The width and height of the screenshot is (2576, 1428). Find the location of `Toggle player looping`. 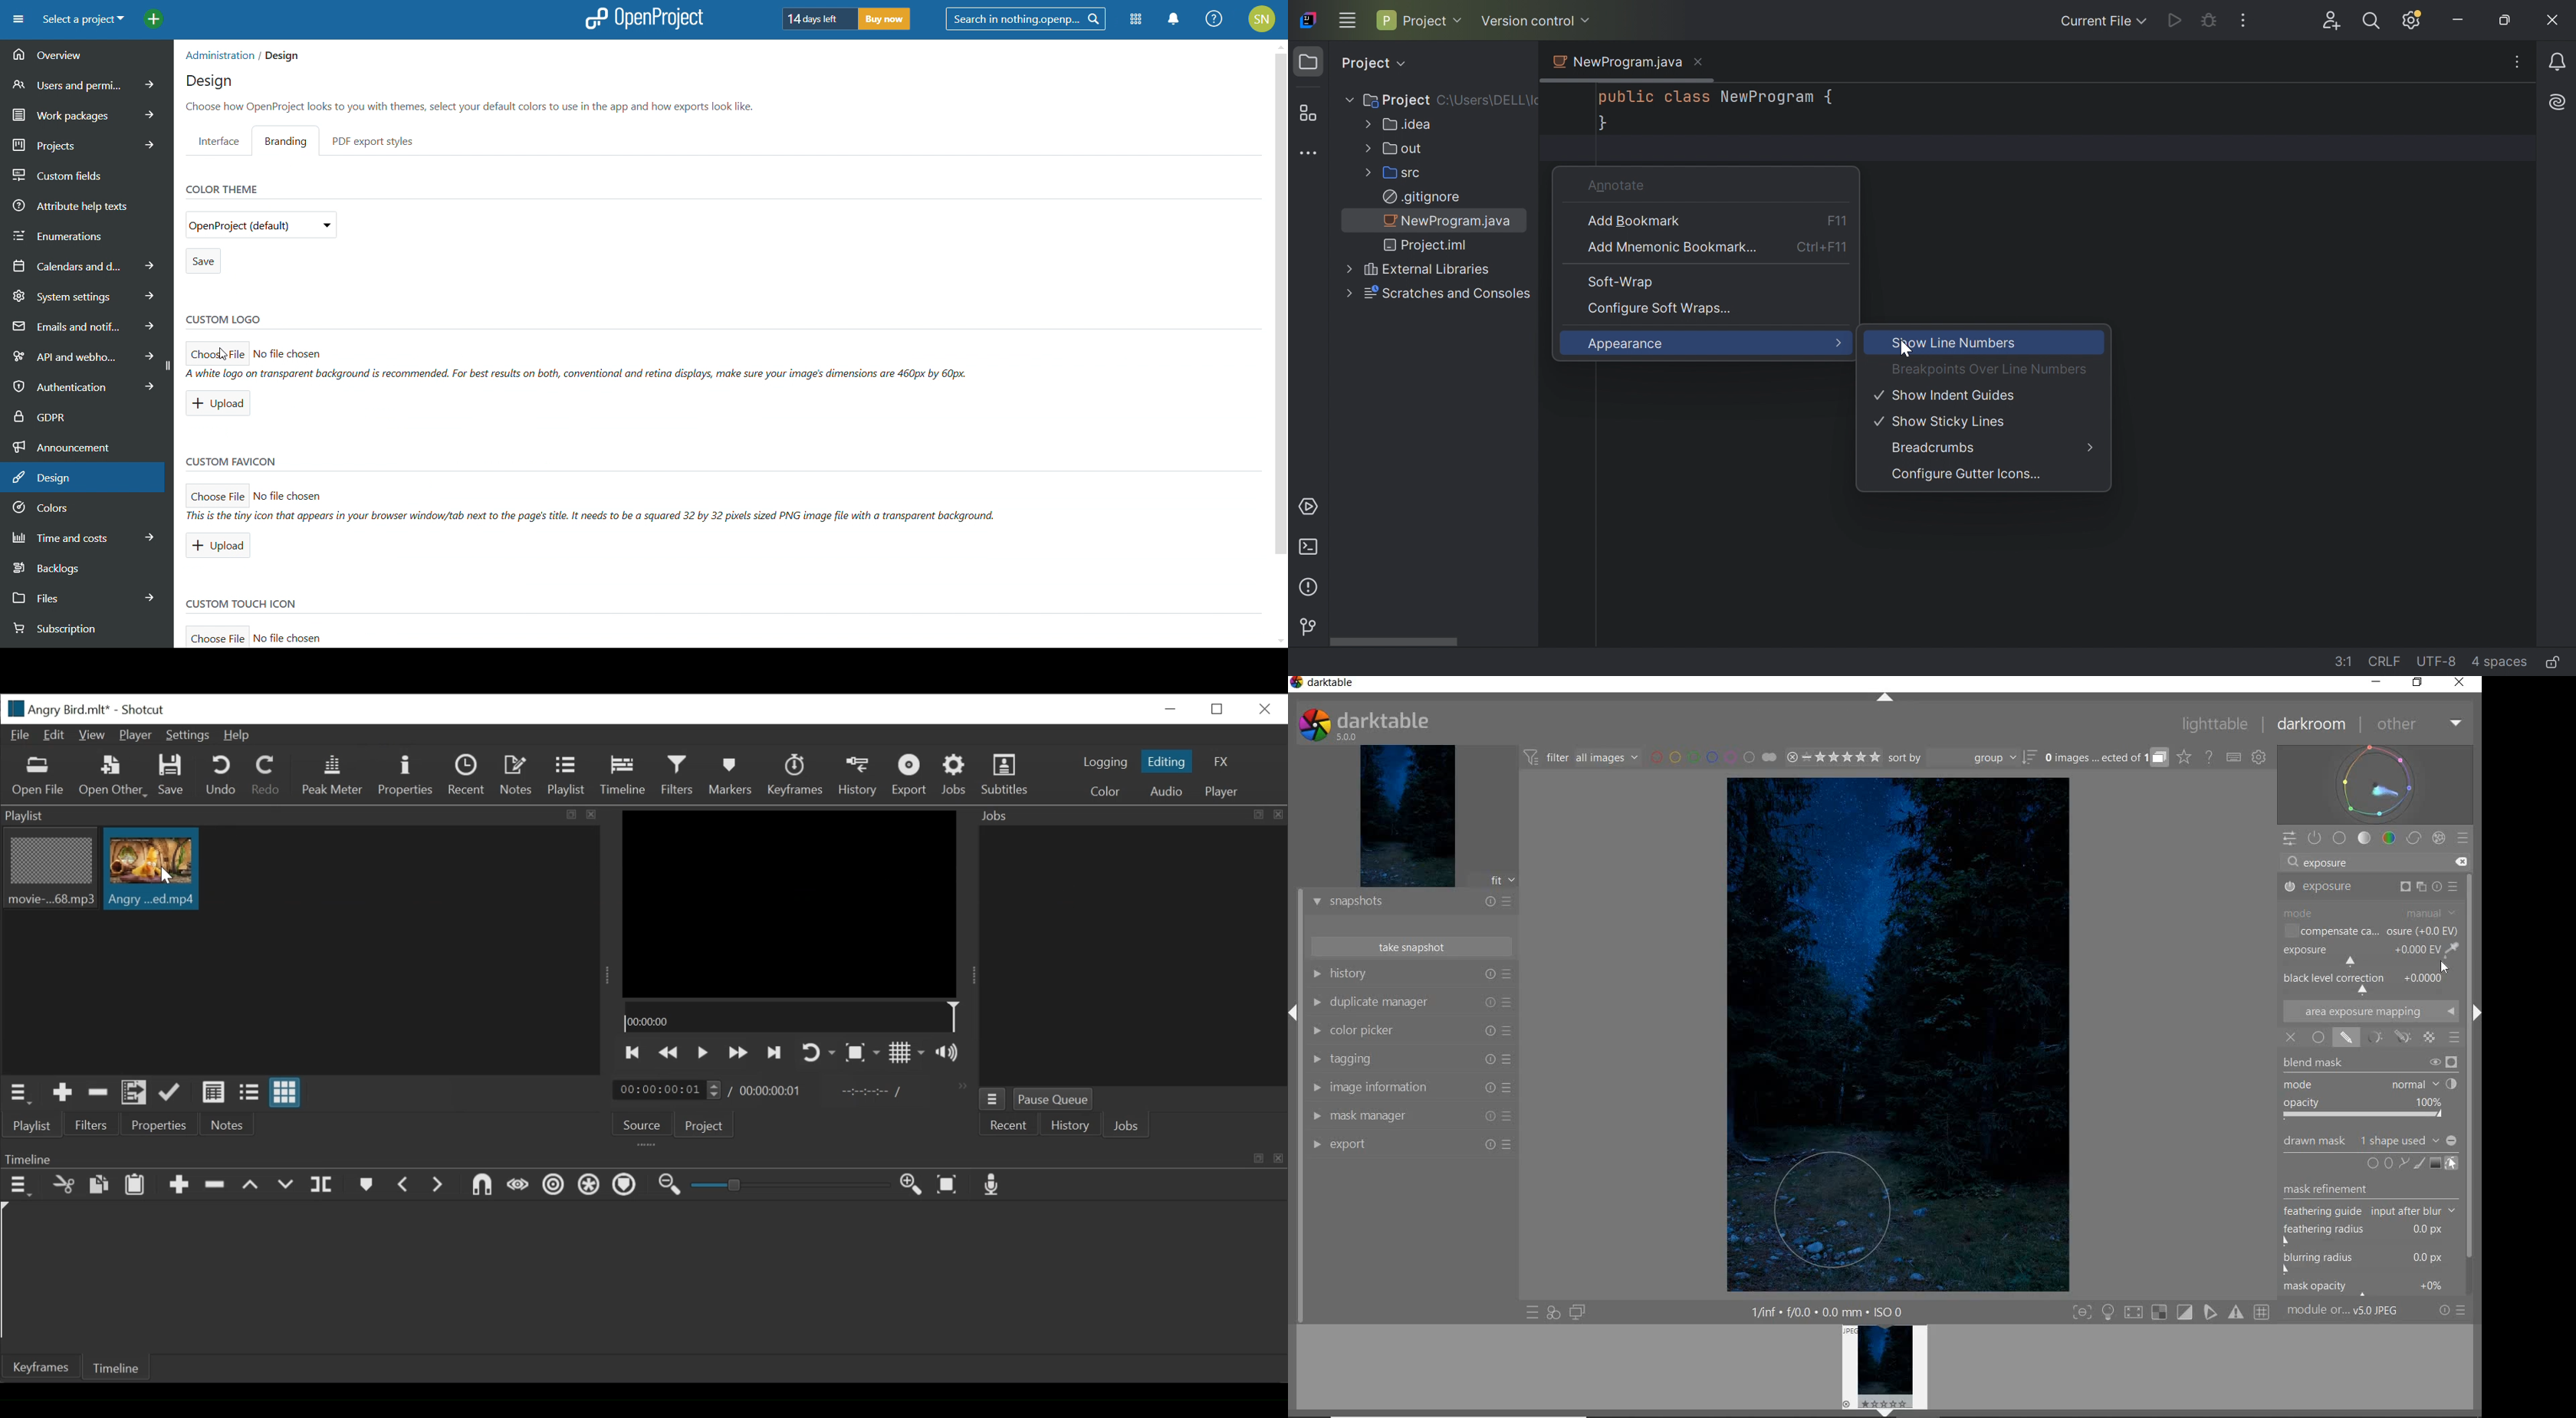

Toggle player looping is located at coordinates (816, 1054).